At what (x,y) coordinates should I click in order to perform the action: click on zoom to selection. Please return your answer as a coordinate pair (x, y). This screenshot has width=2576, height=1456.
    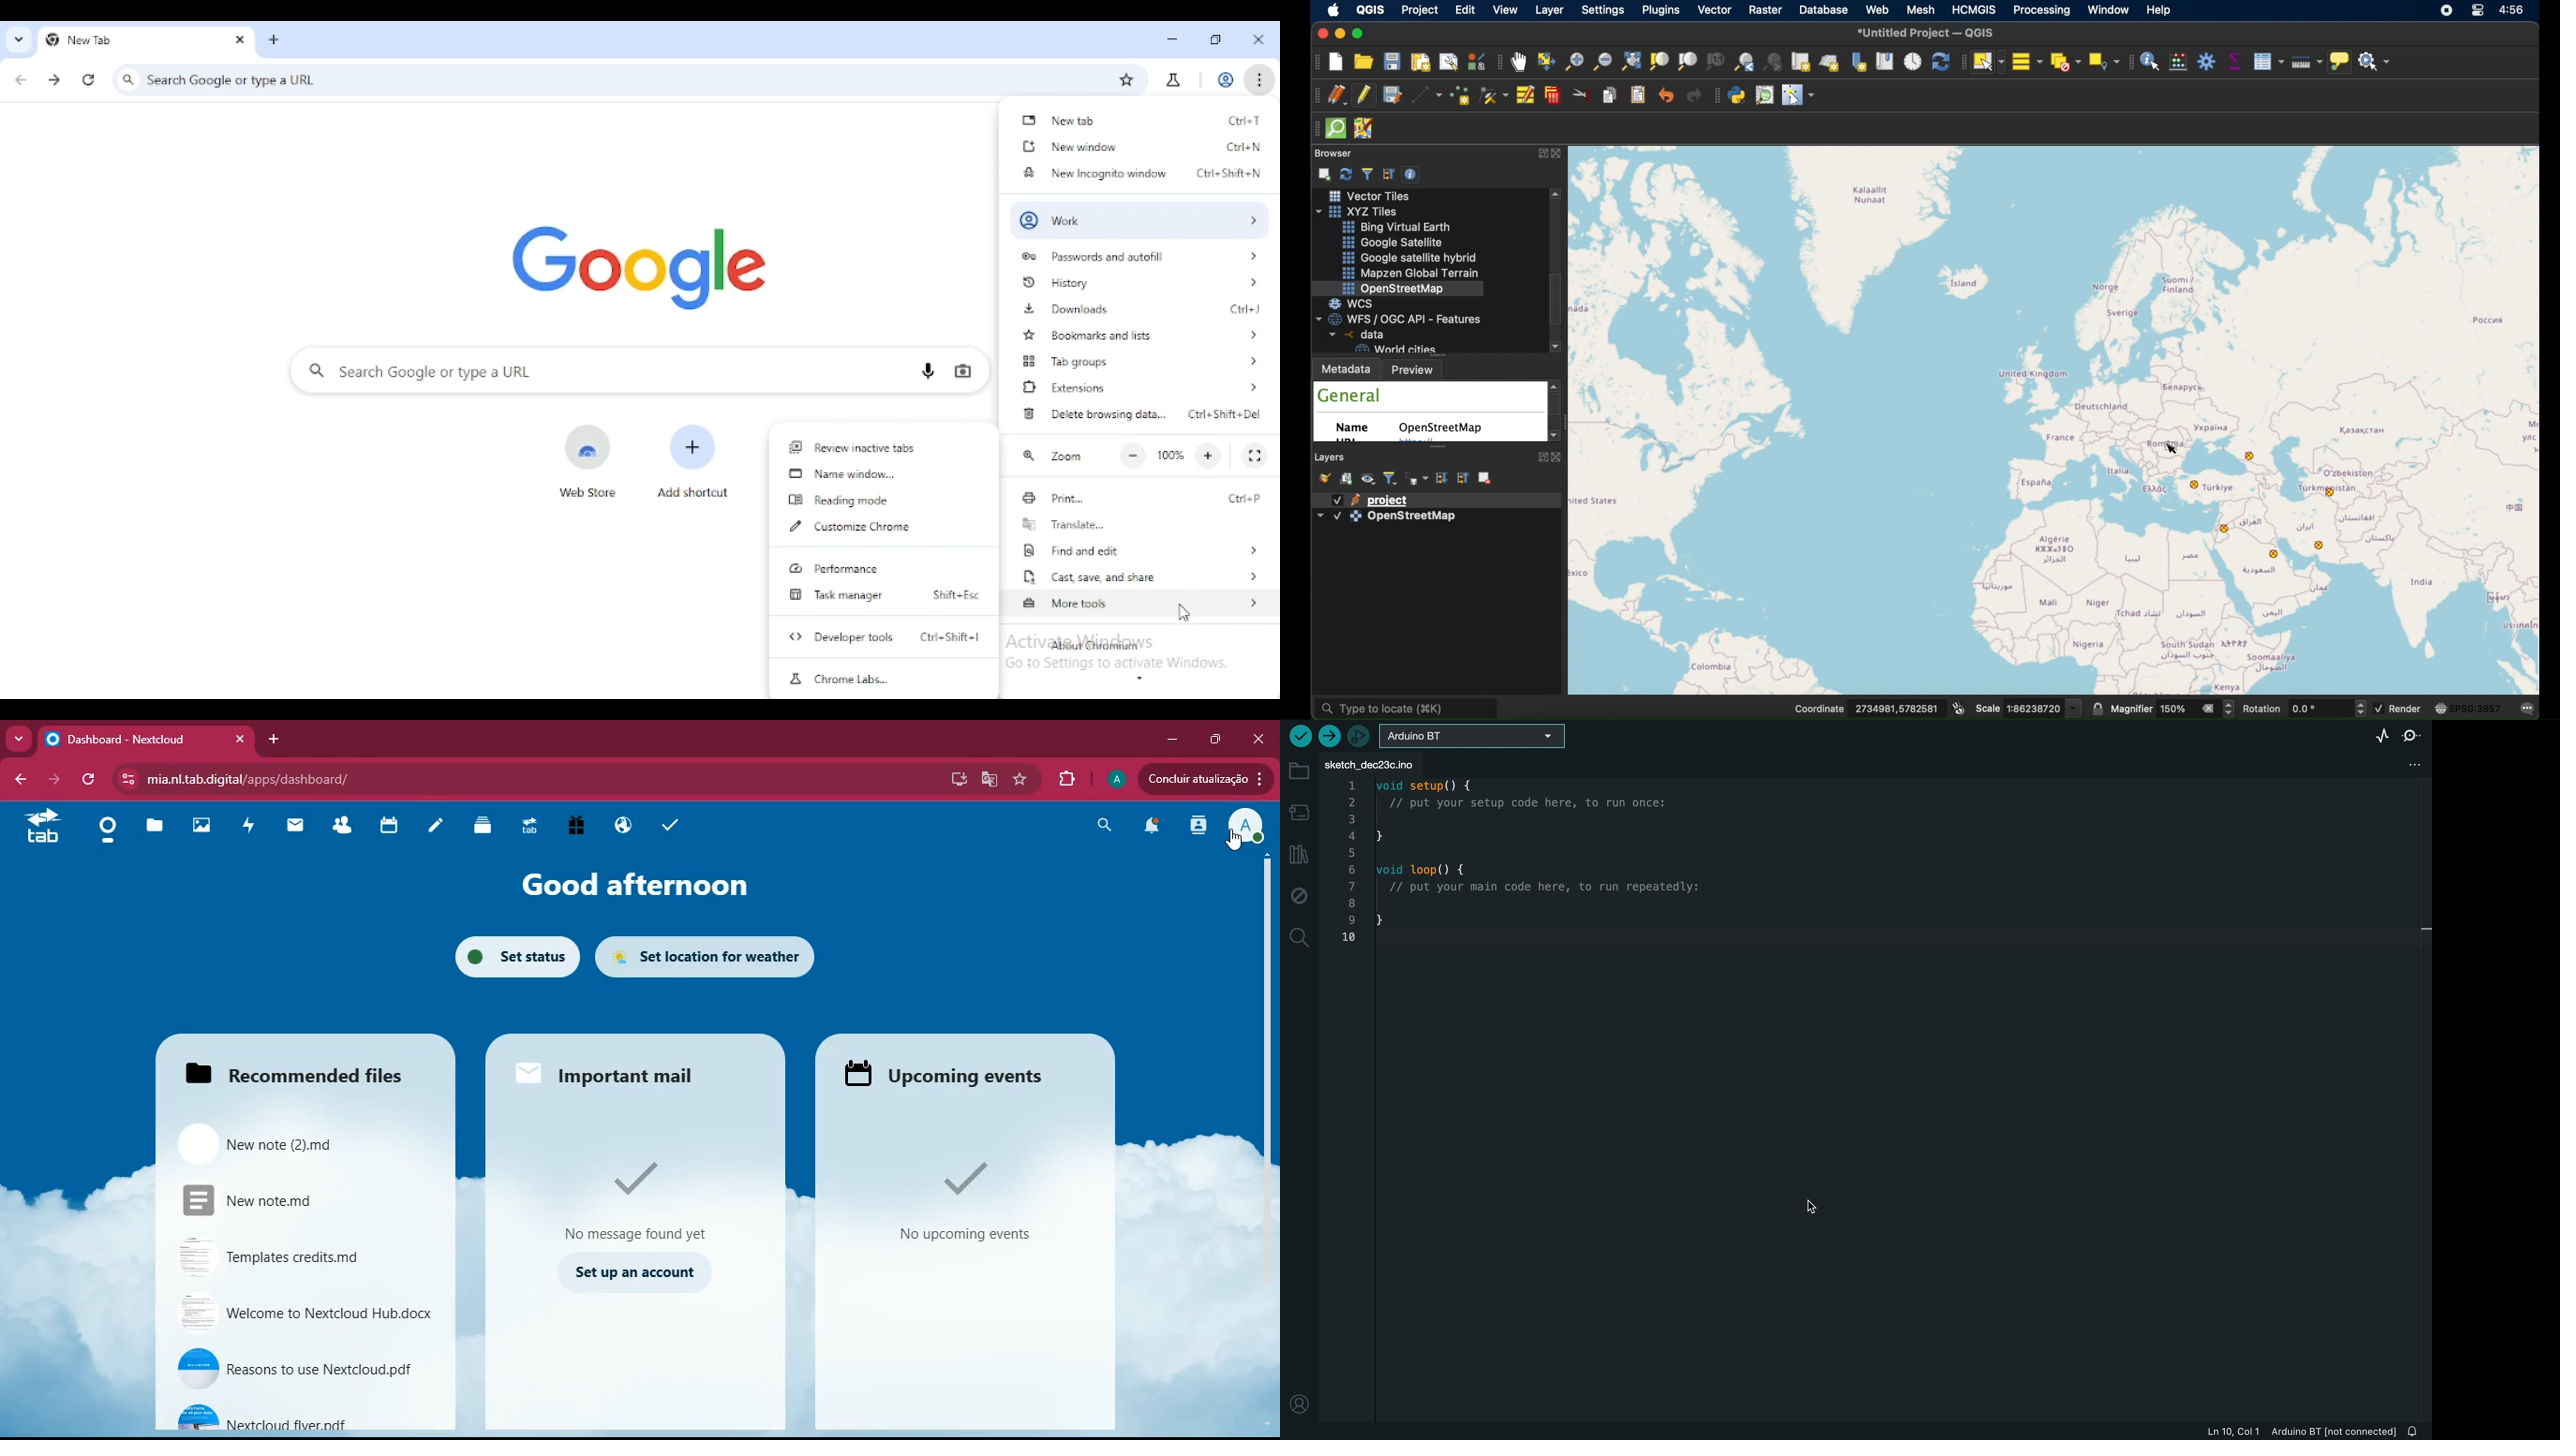
    Looking at the image, I should click on (1662, 61).